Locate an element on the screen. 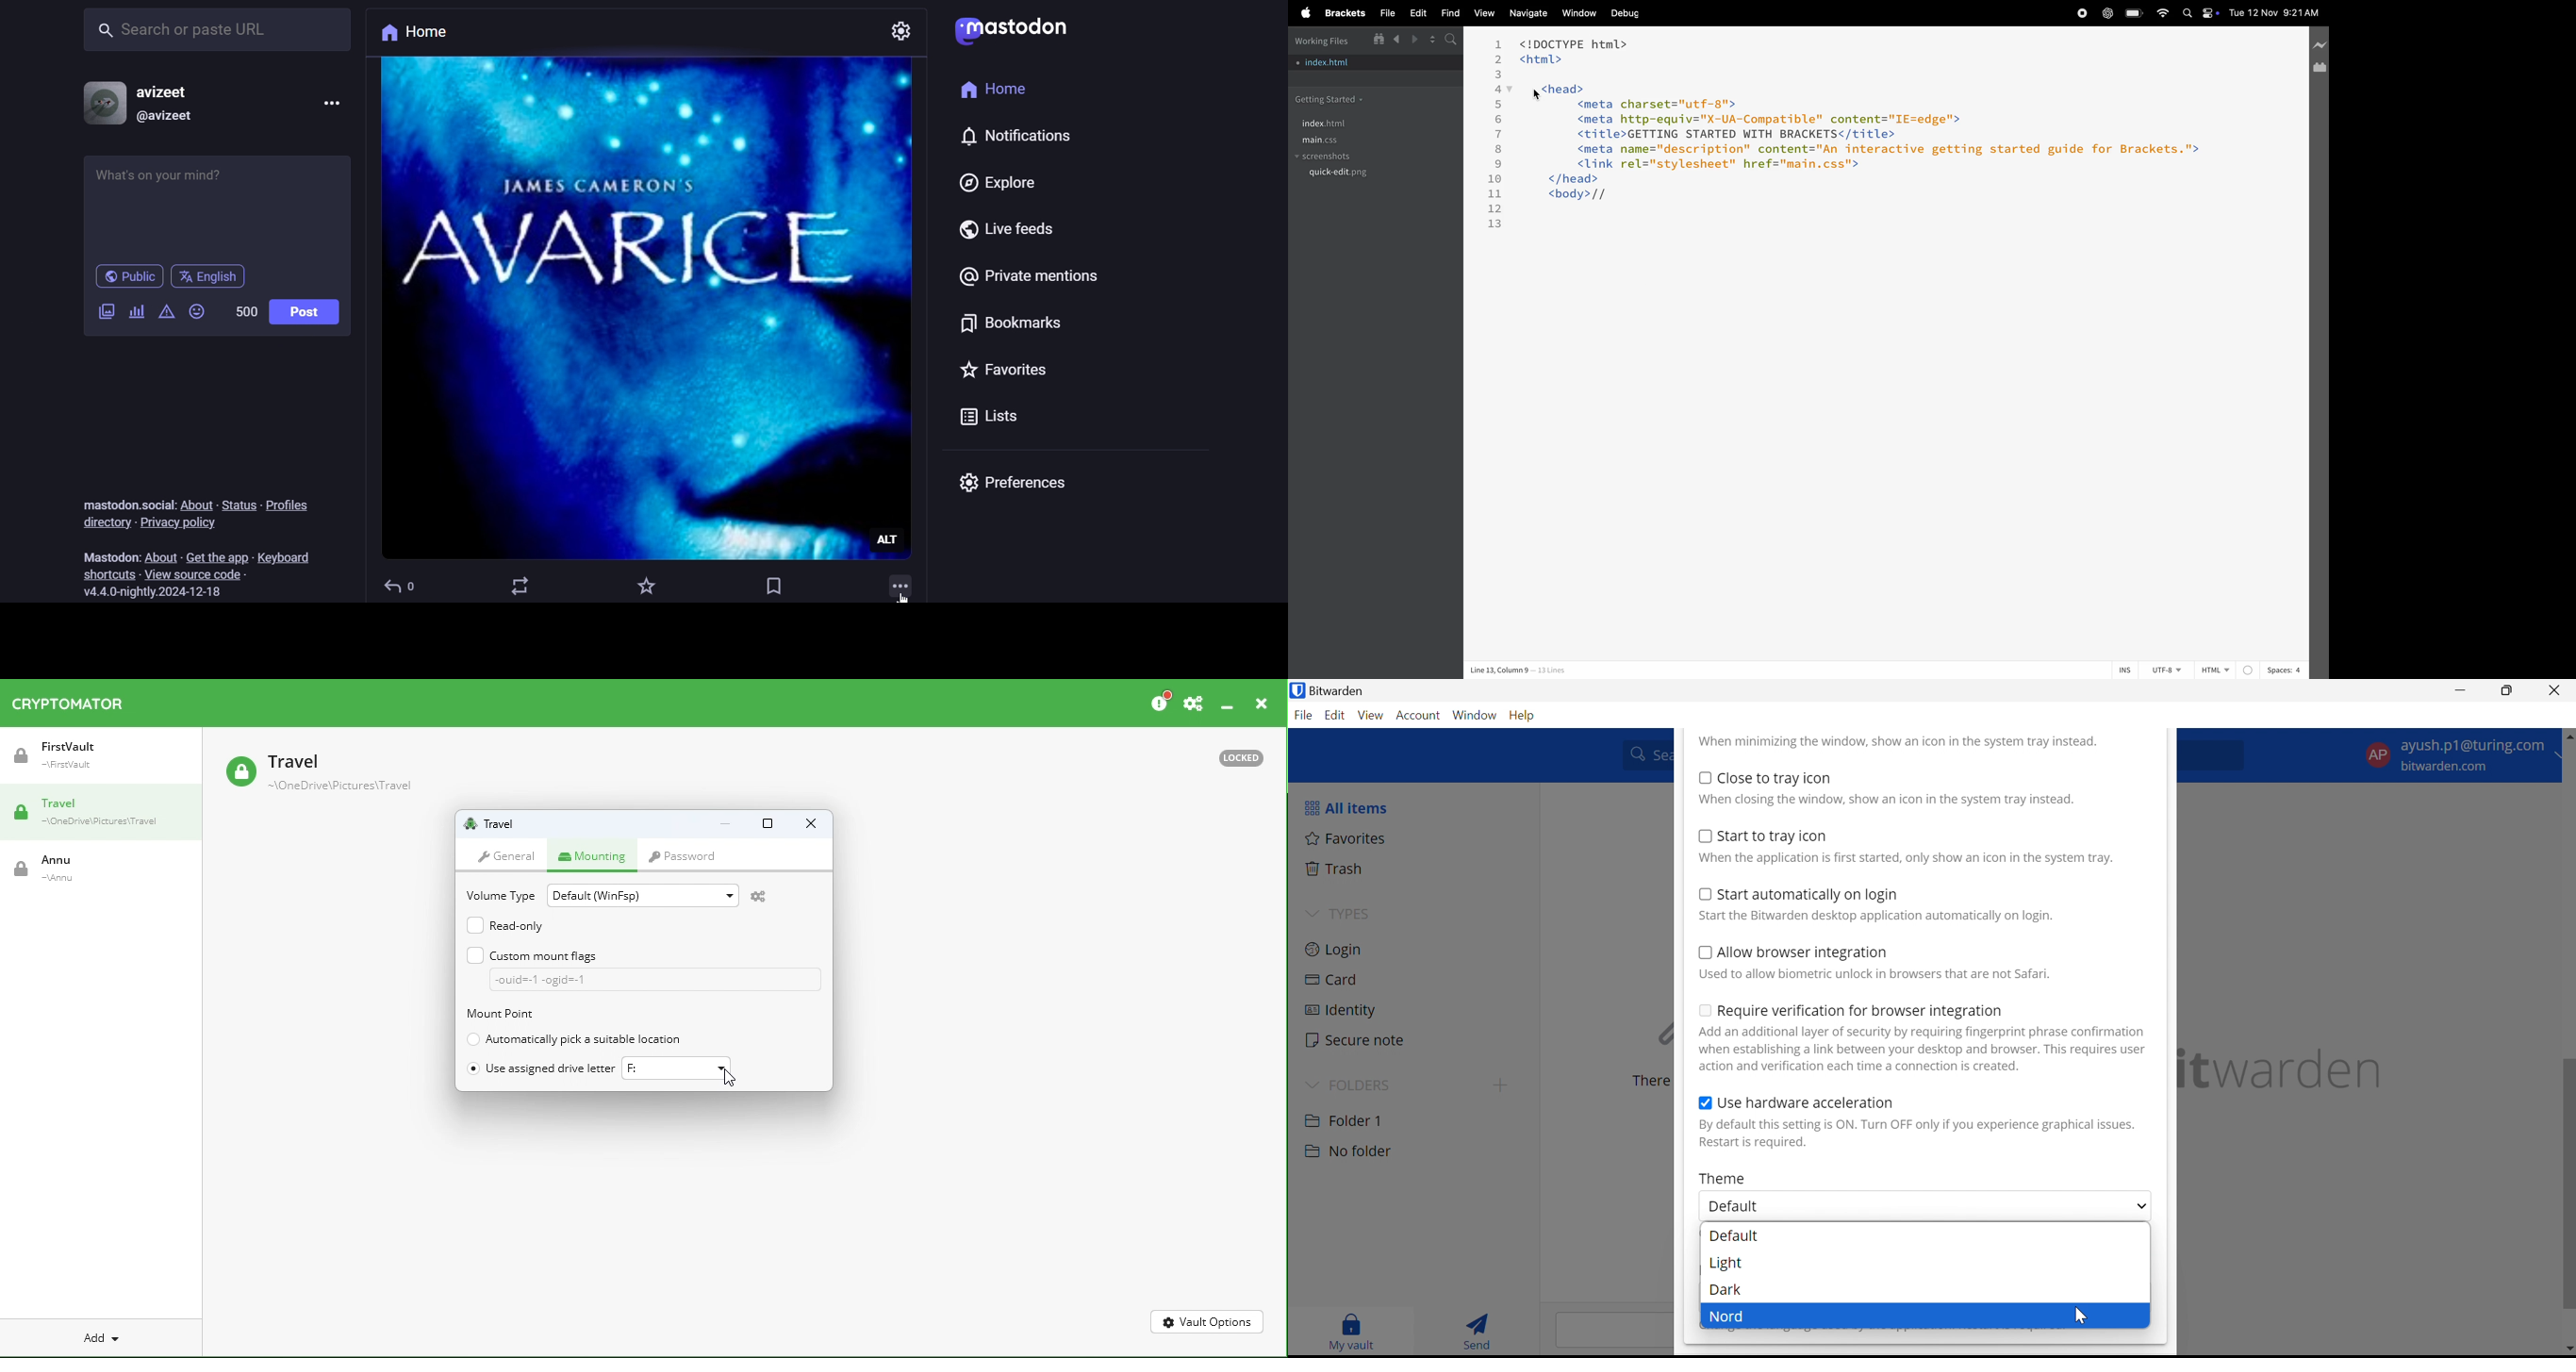 This screenshot has height=1372, width=2576. Checkbox is located at coordinates (1705, 1105).